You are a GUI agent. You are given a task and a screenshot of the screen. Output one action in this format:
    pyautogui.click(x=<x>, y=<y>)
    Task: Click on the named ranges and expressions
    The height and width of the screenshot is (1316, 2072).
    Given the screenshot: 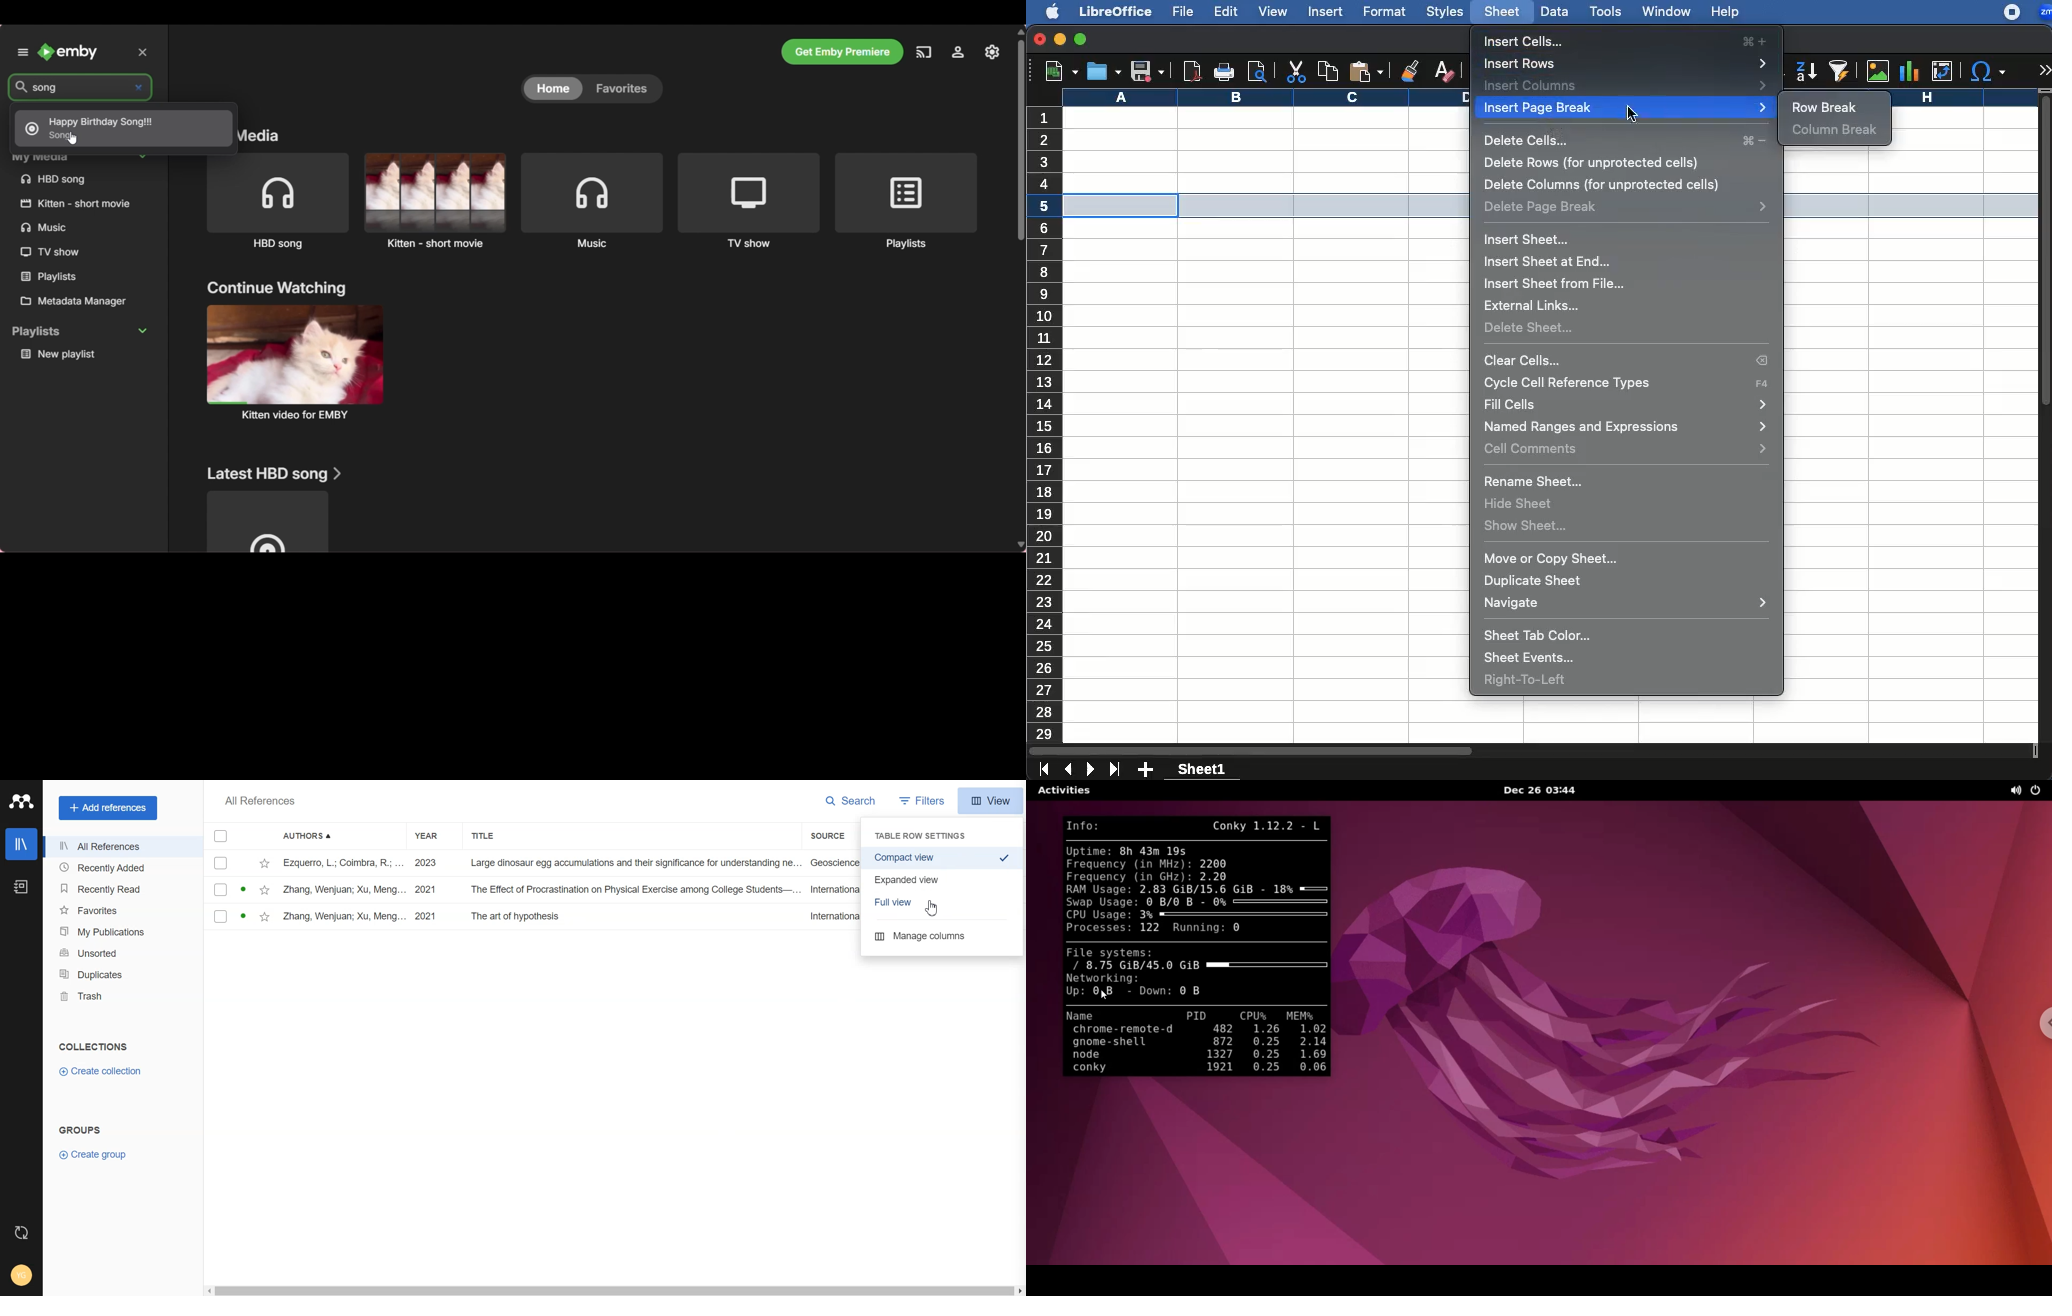 What is the action you would take?
    pyautogui.click(x=1625, y=427)
    